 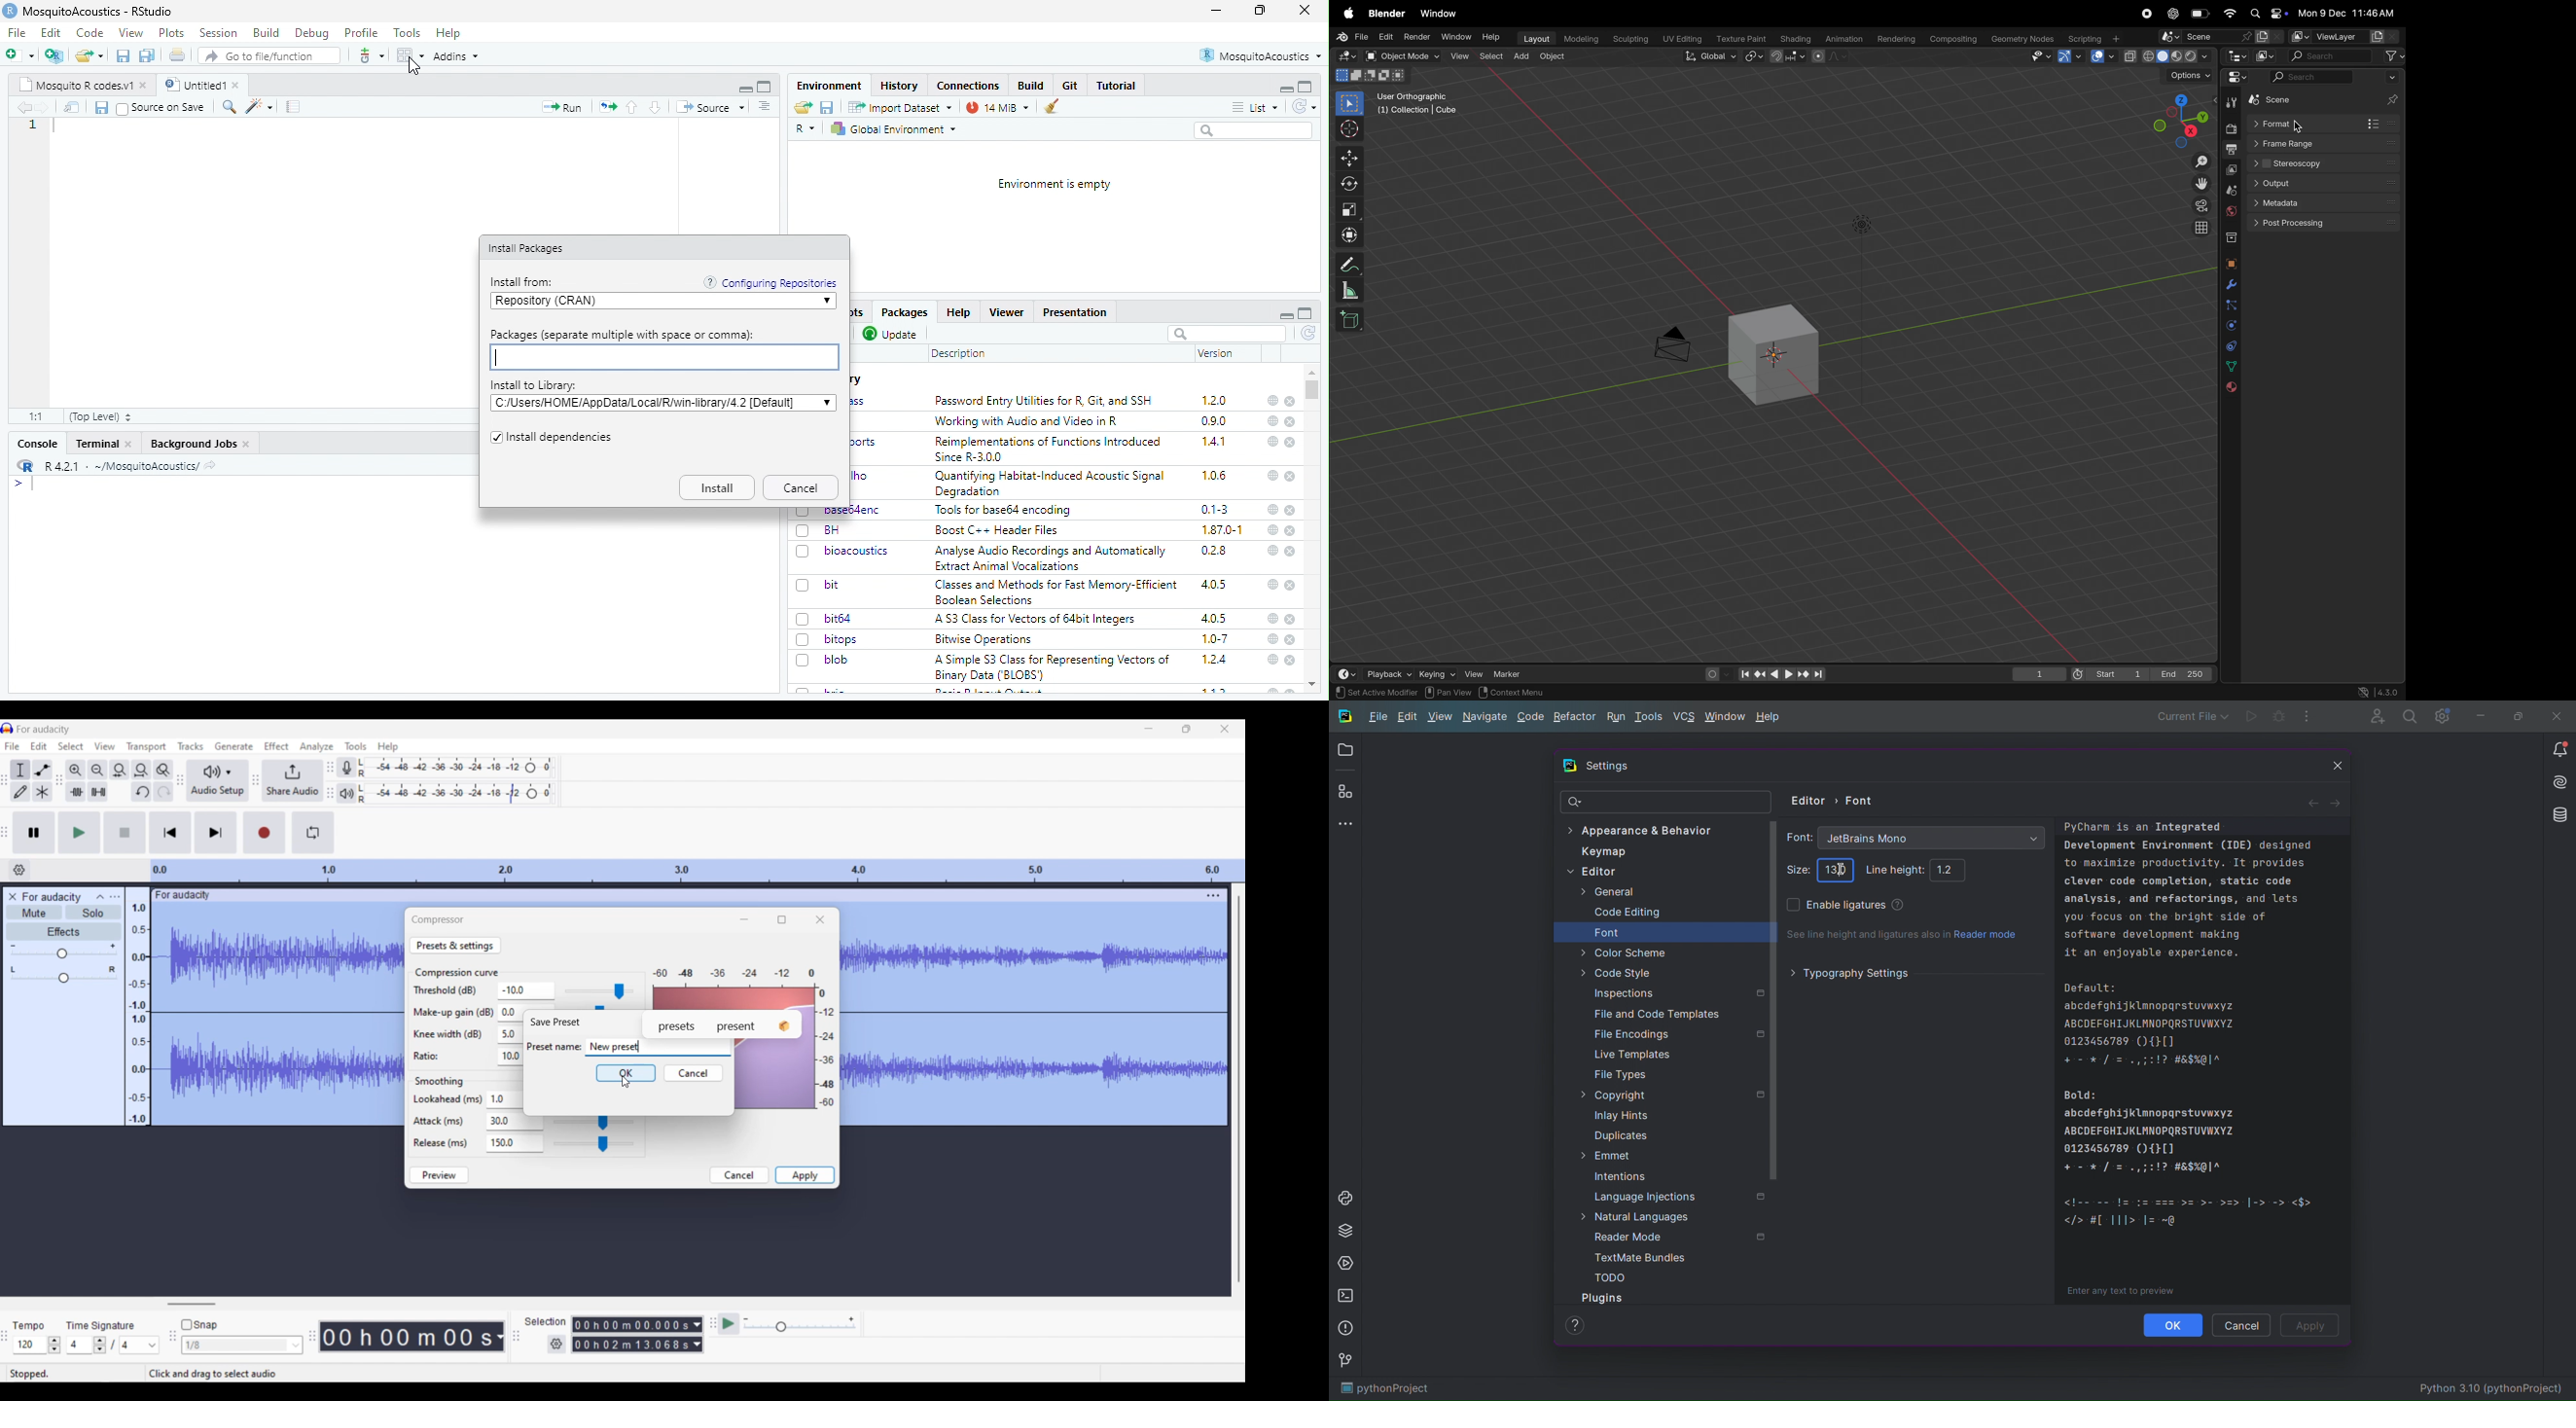 I want to click on Text box for release , so click(x=519, y=1143).